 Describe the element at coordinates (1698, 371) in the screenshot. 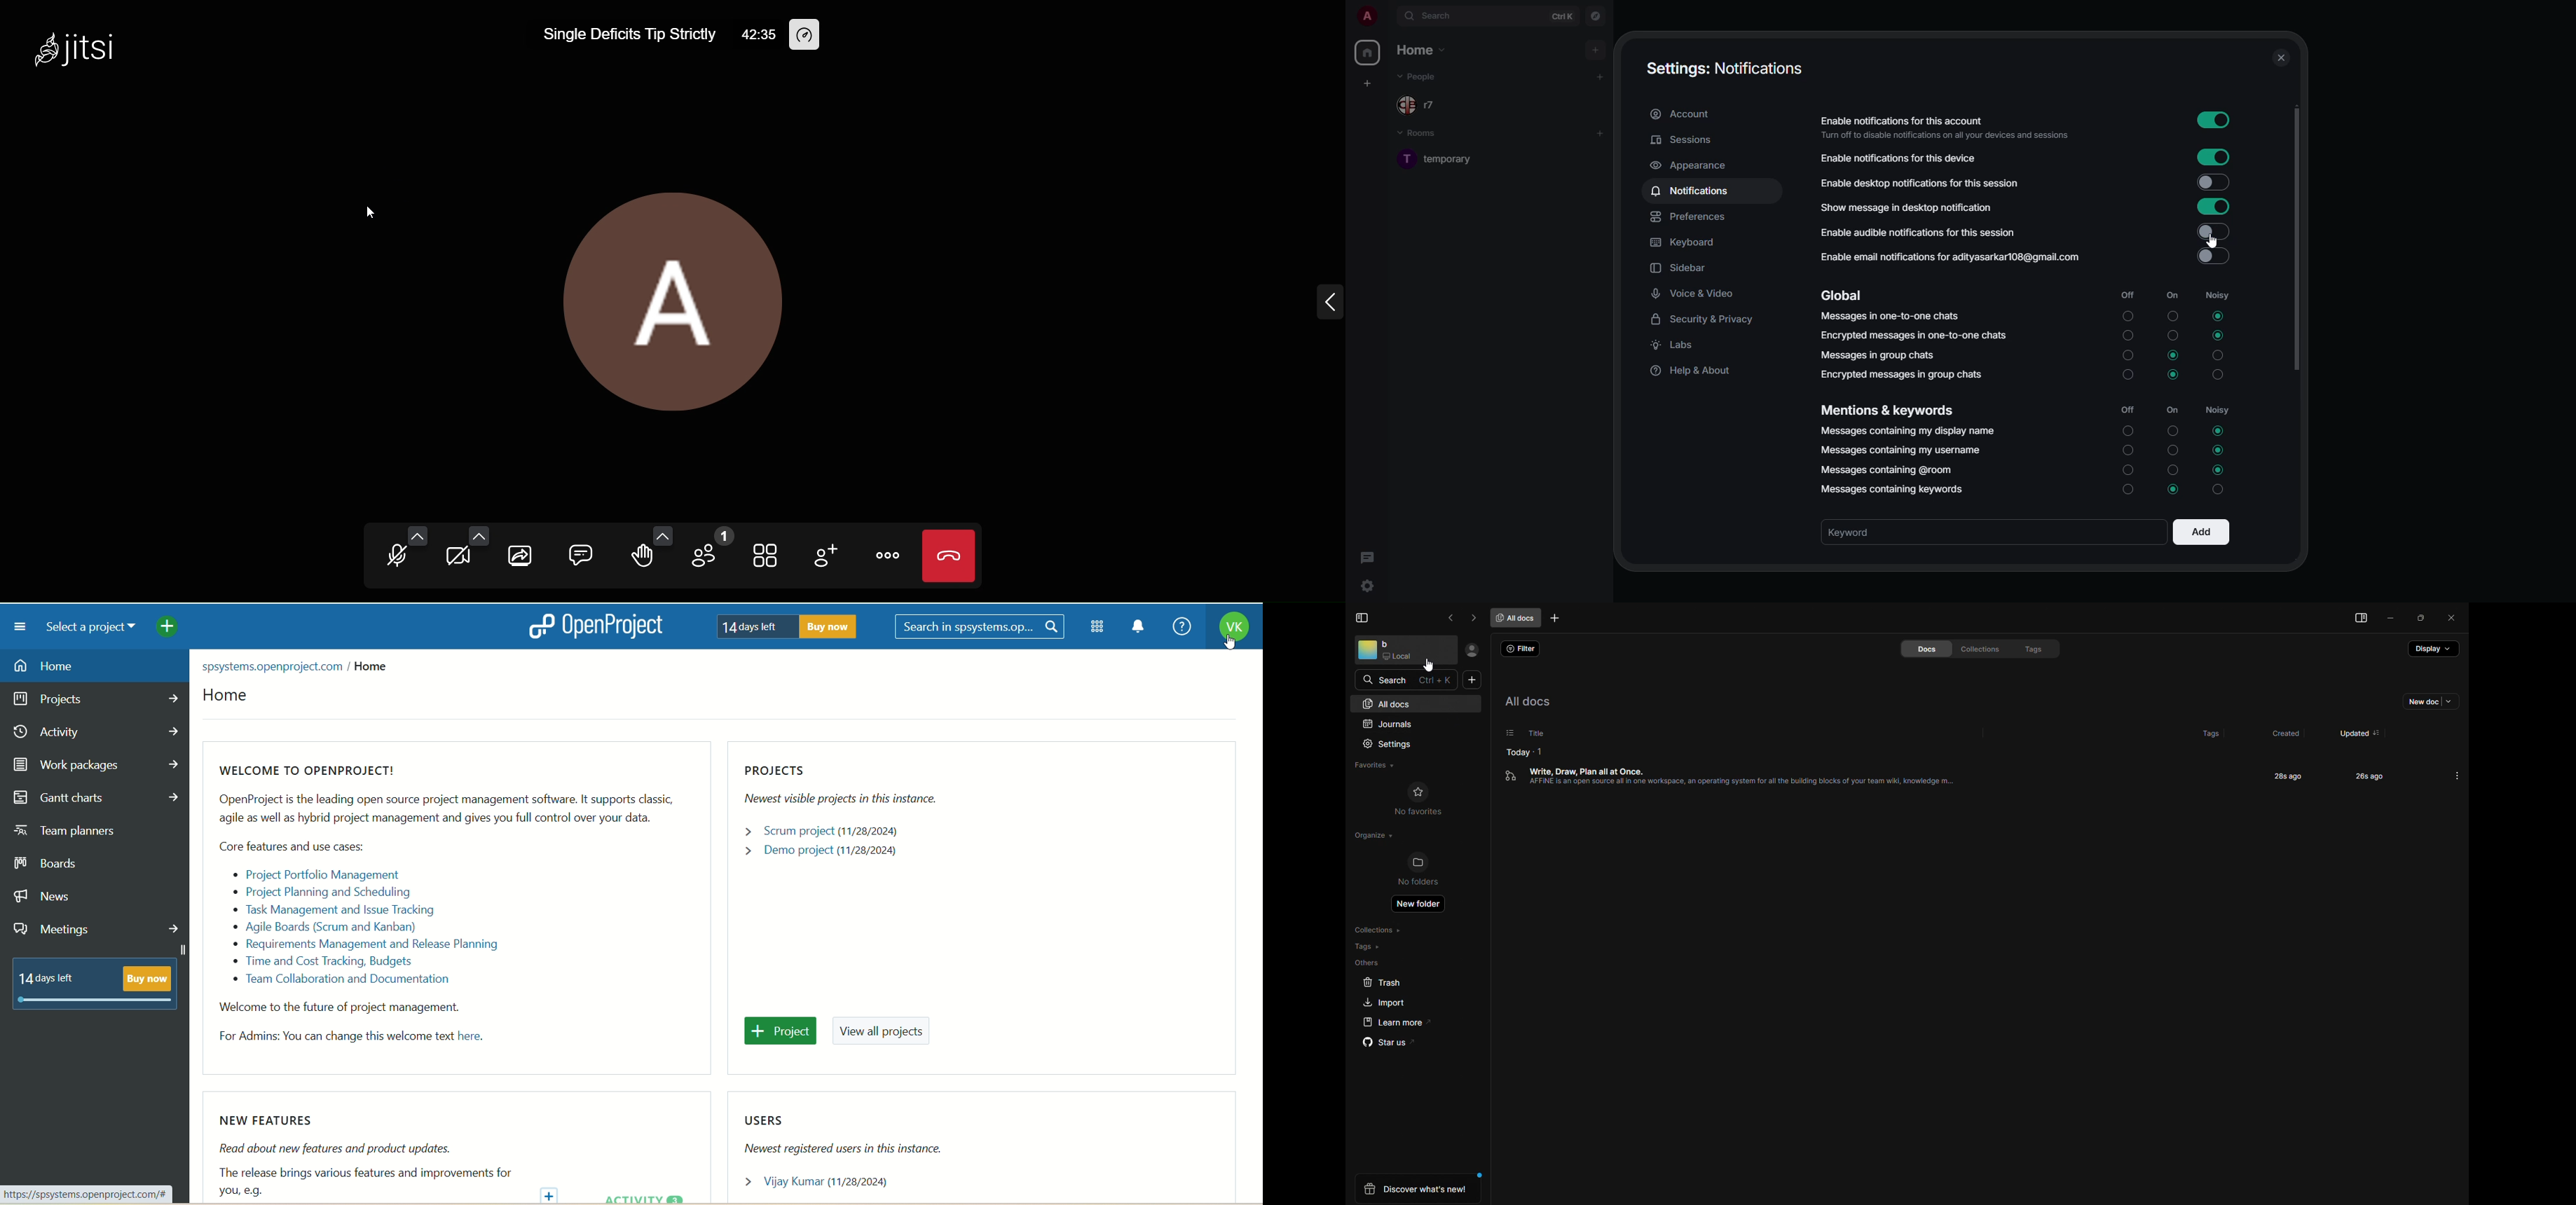

I see `help & about` at that location.